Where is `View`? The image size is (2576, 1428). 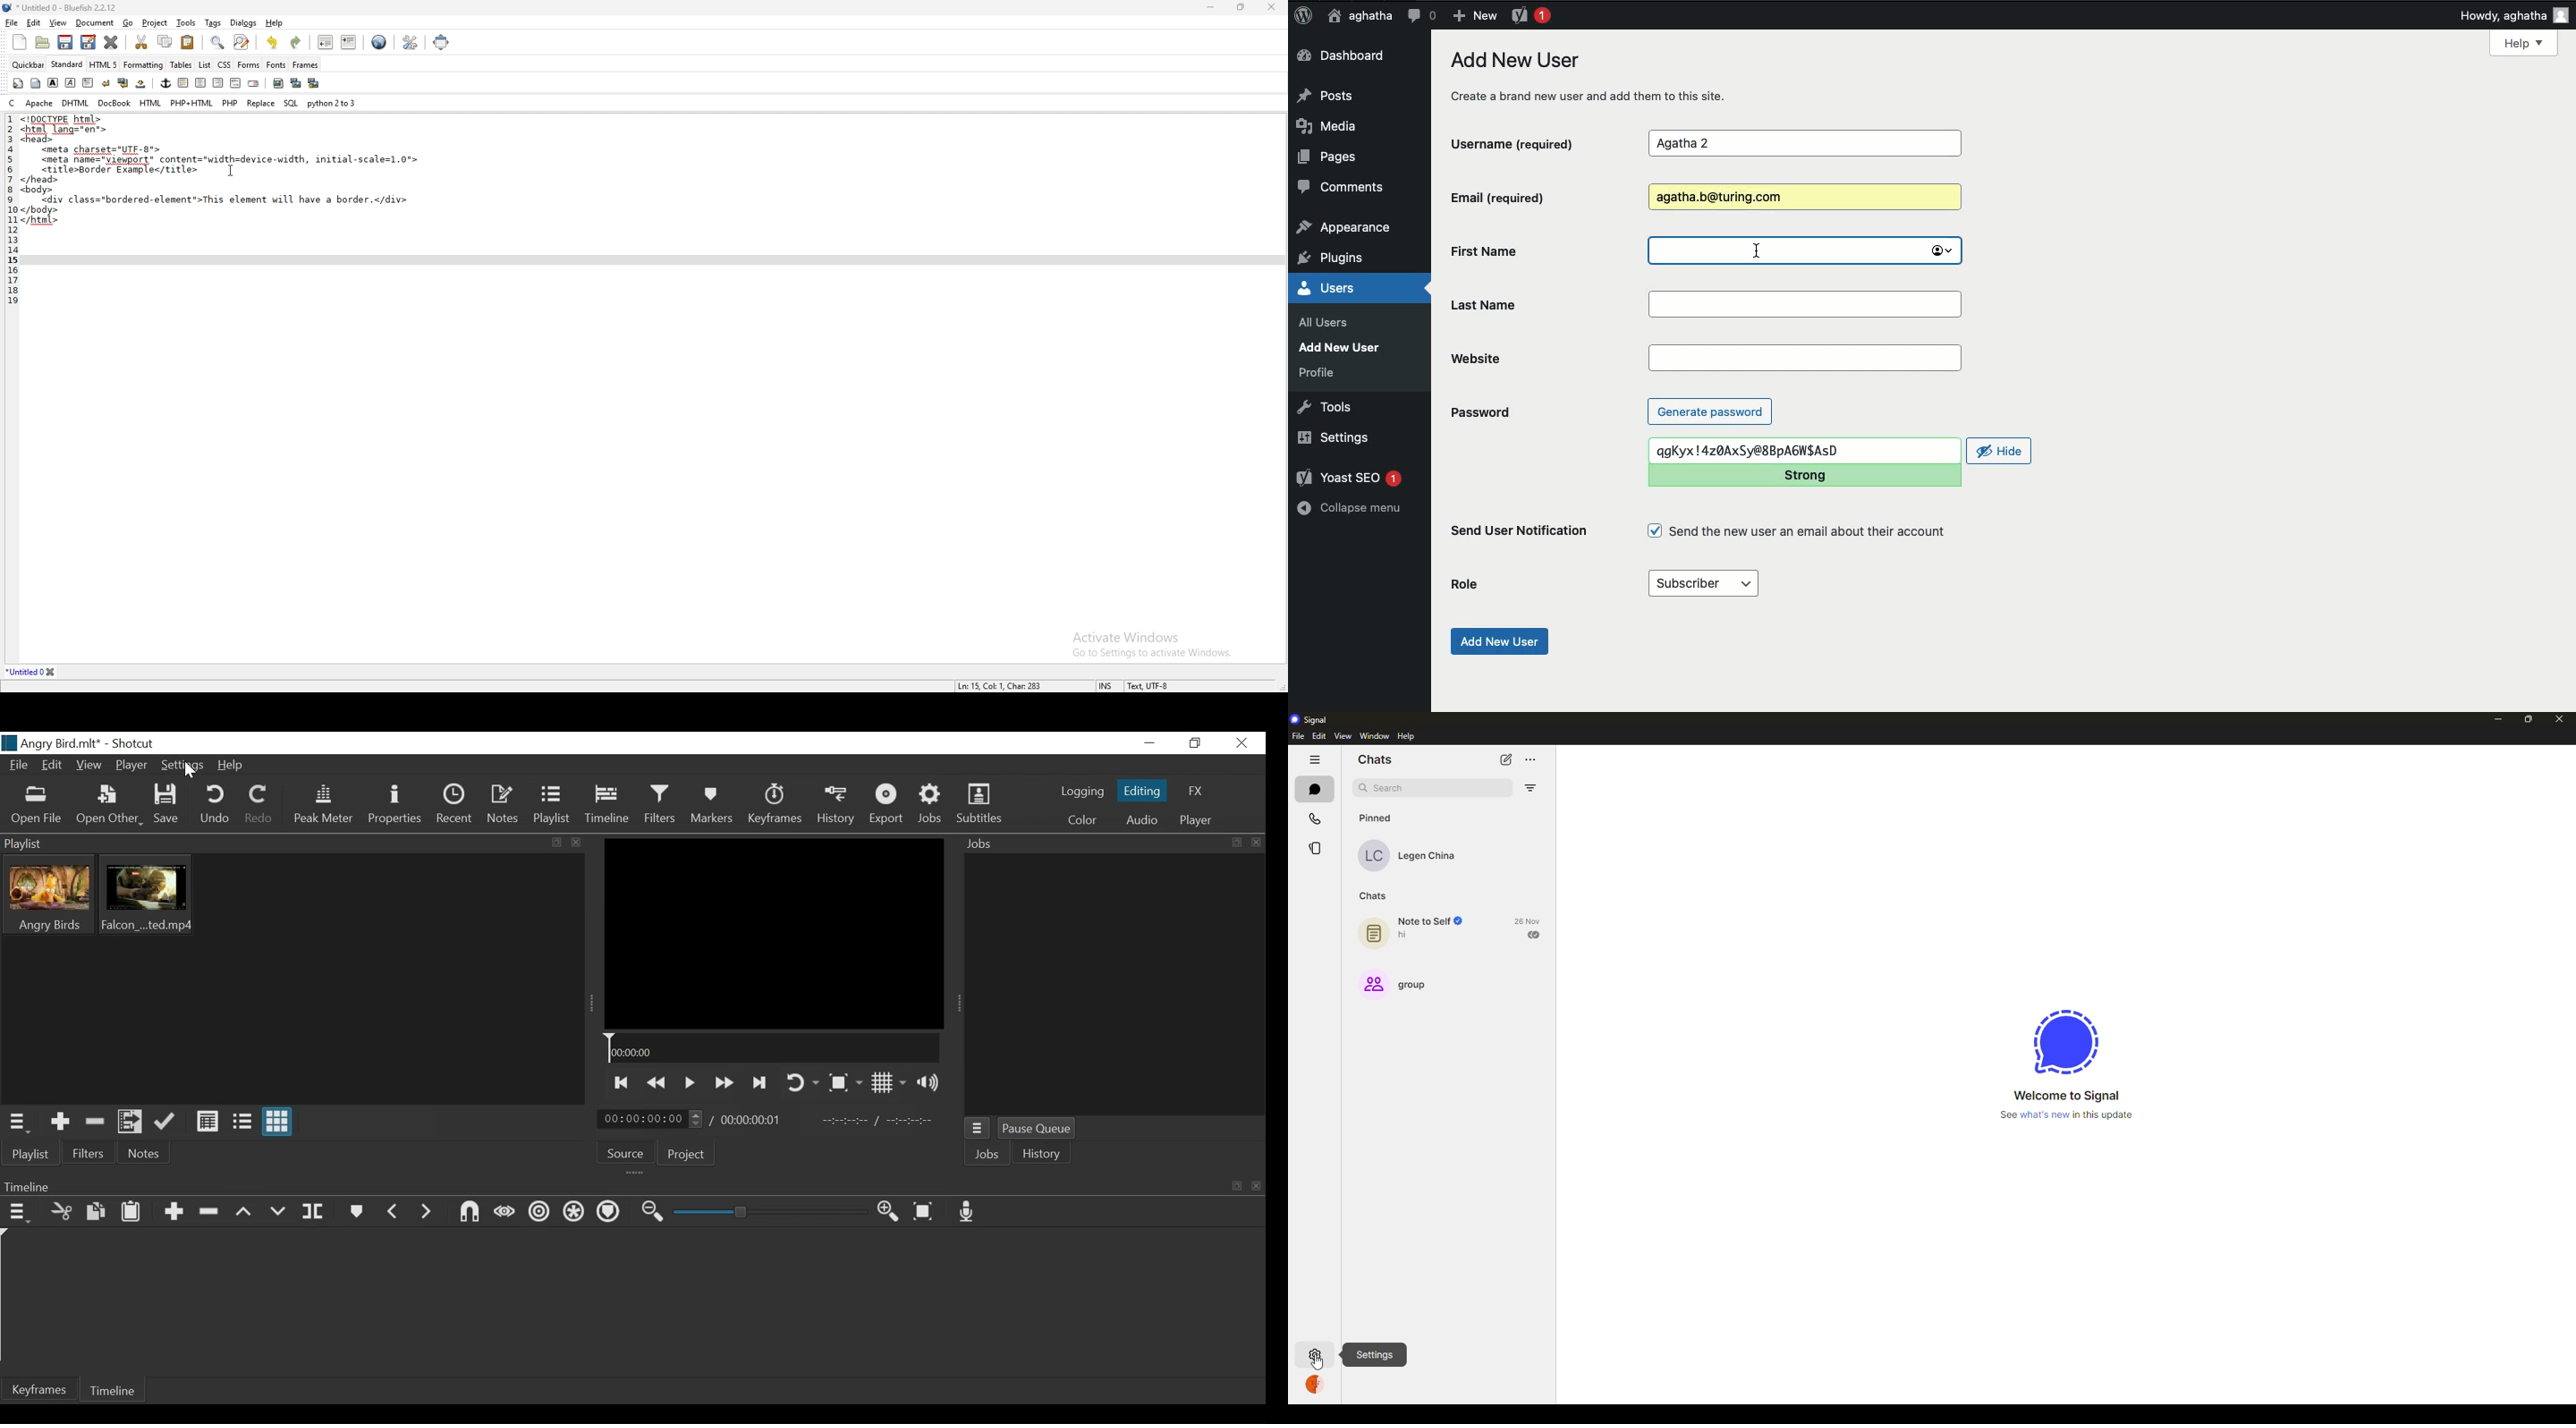 View is located at coordinates (90, 764).